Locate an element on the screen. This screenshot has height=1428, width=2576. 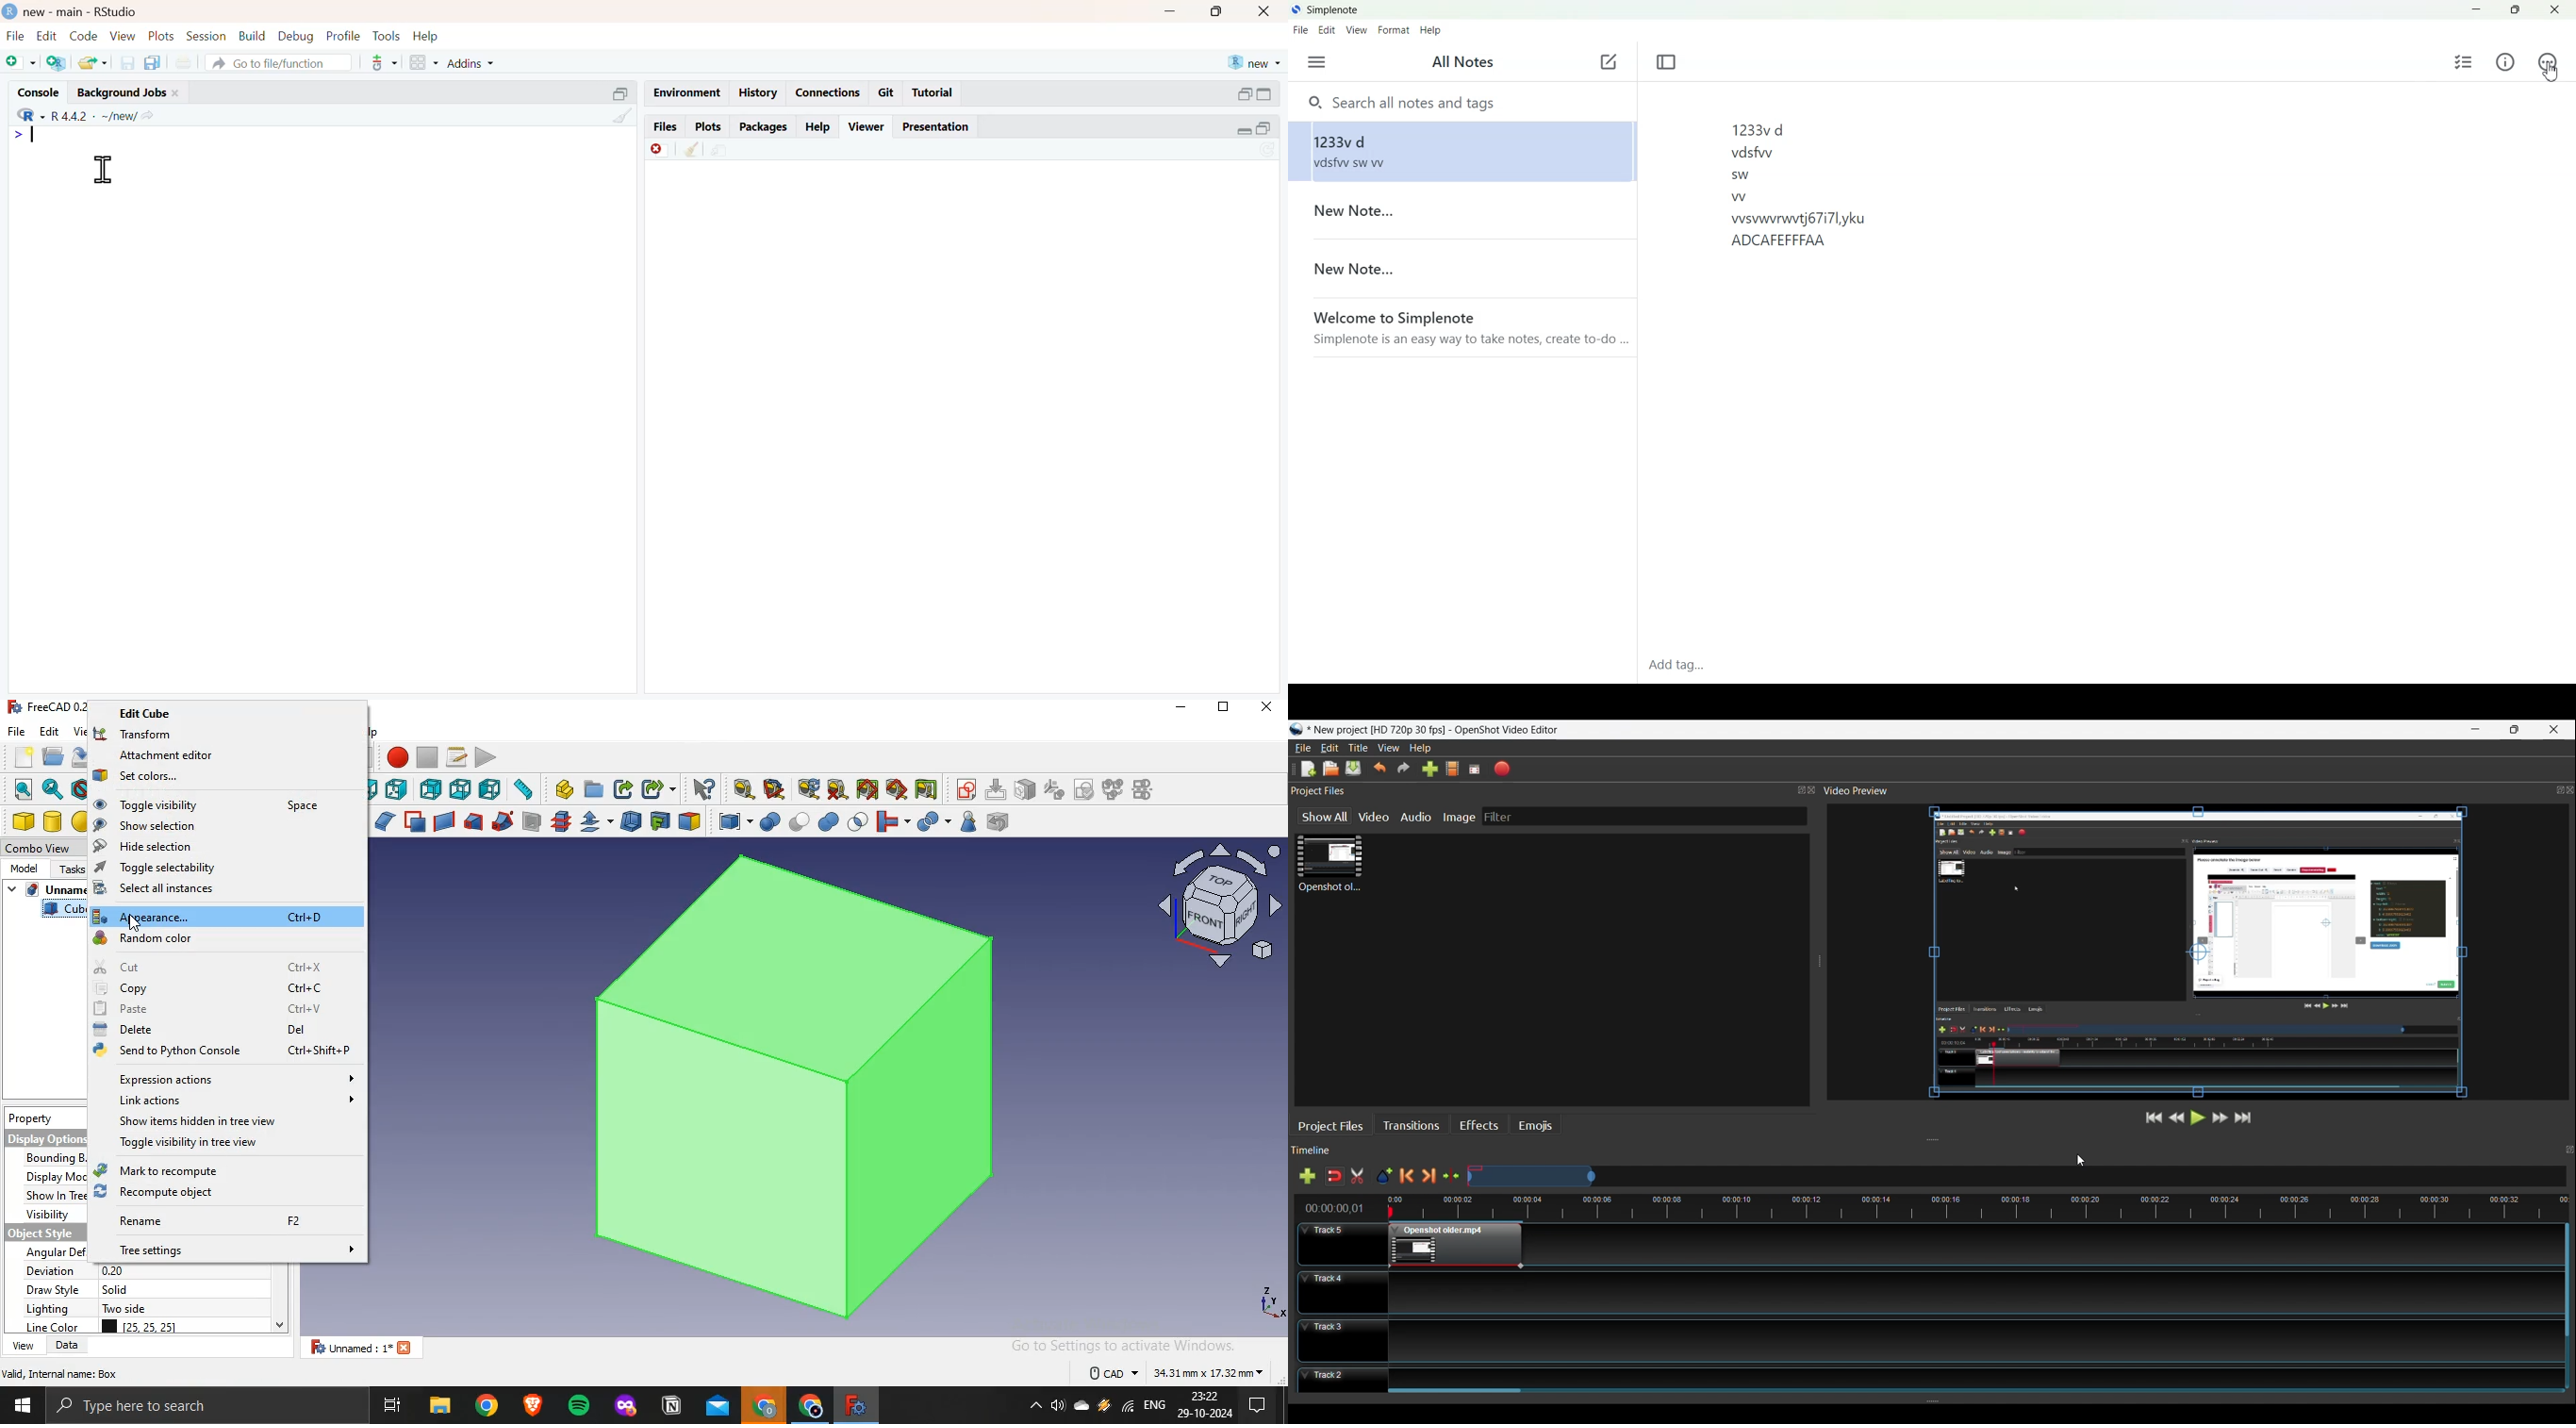
maximise is located at coordinates (1217, 11).